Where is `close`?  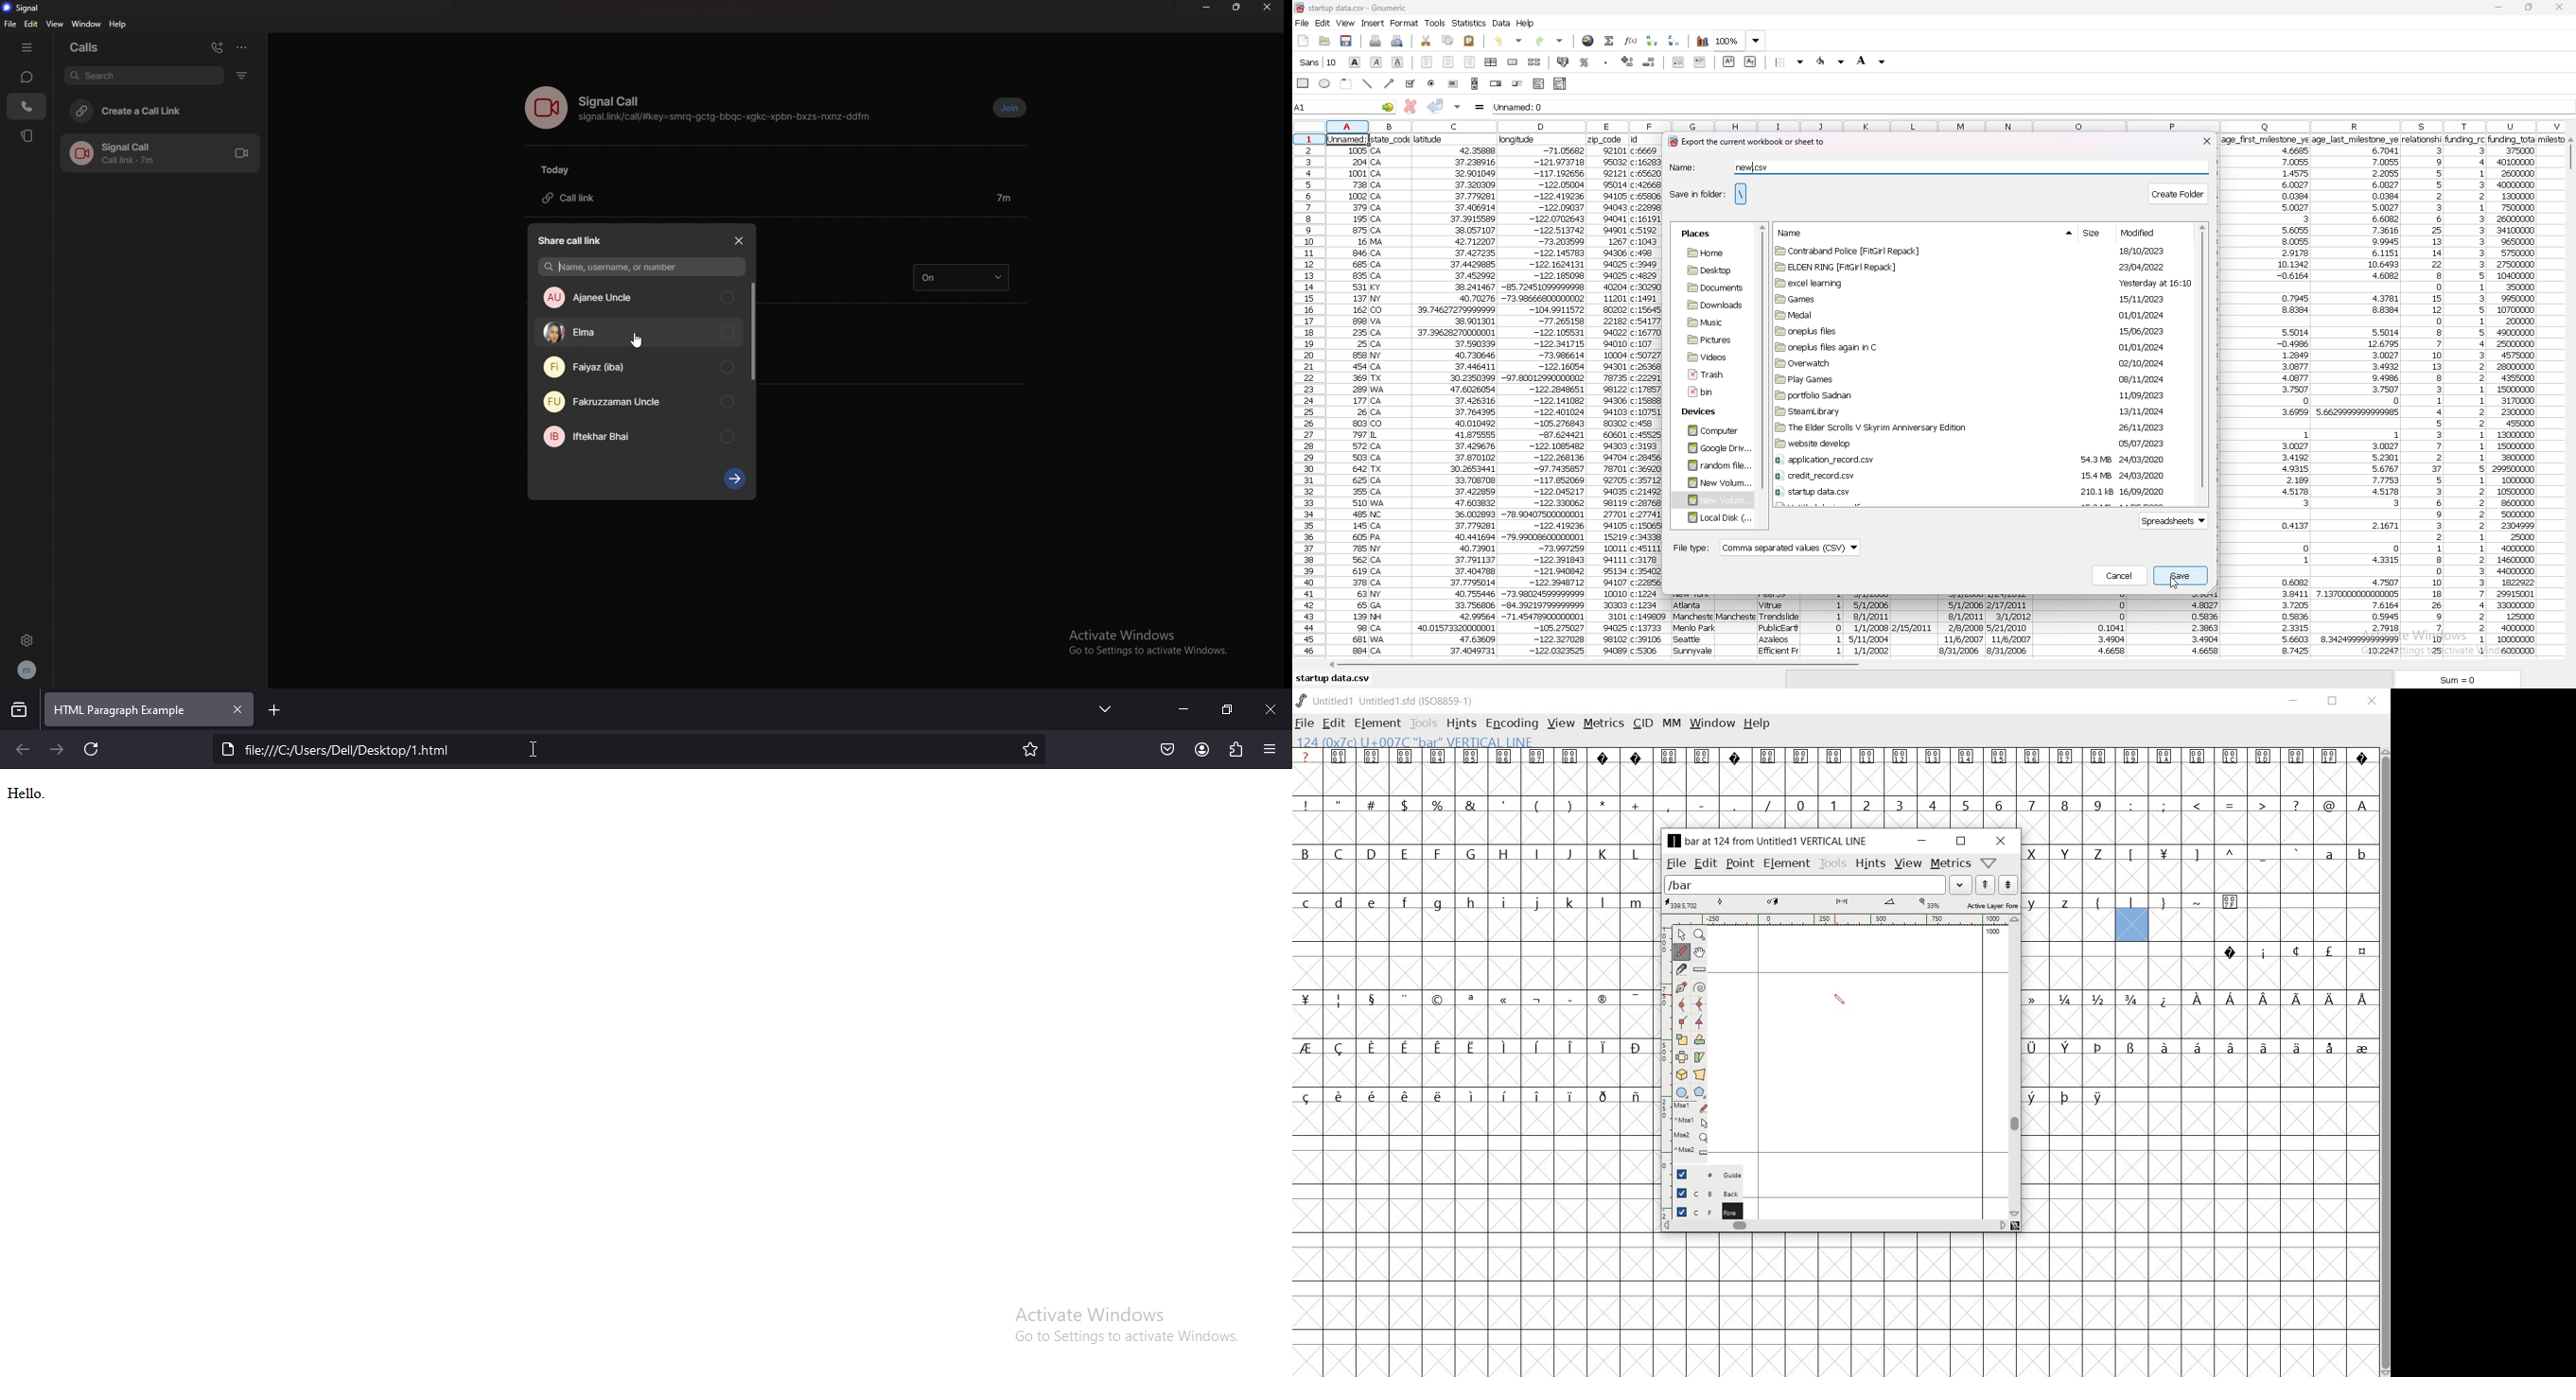 close is located at coordinates (2002, 841).